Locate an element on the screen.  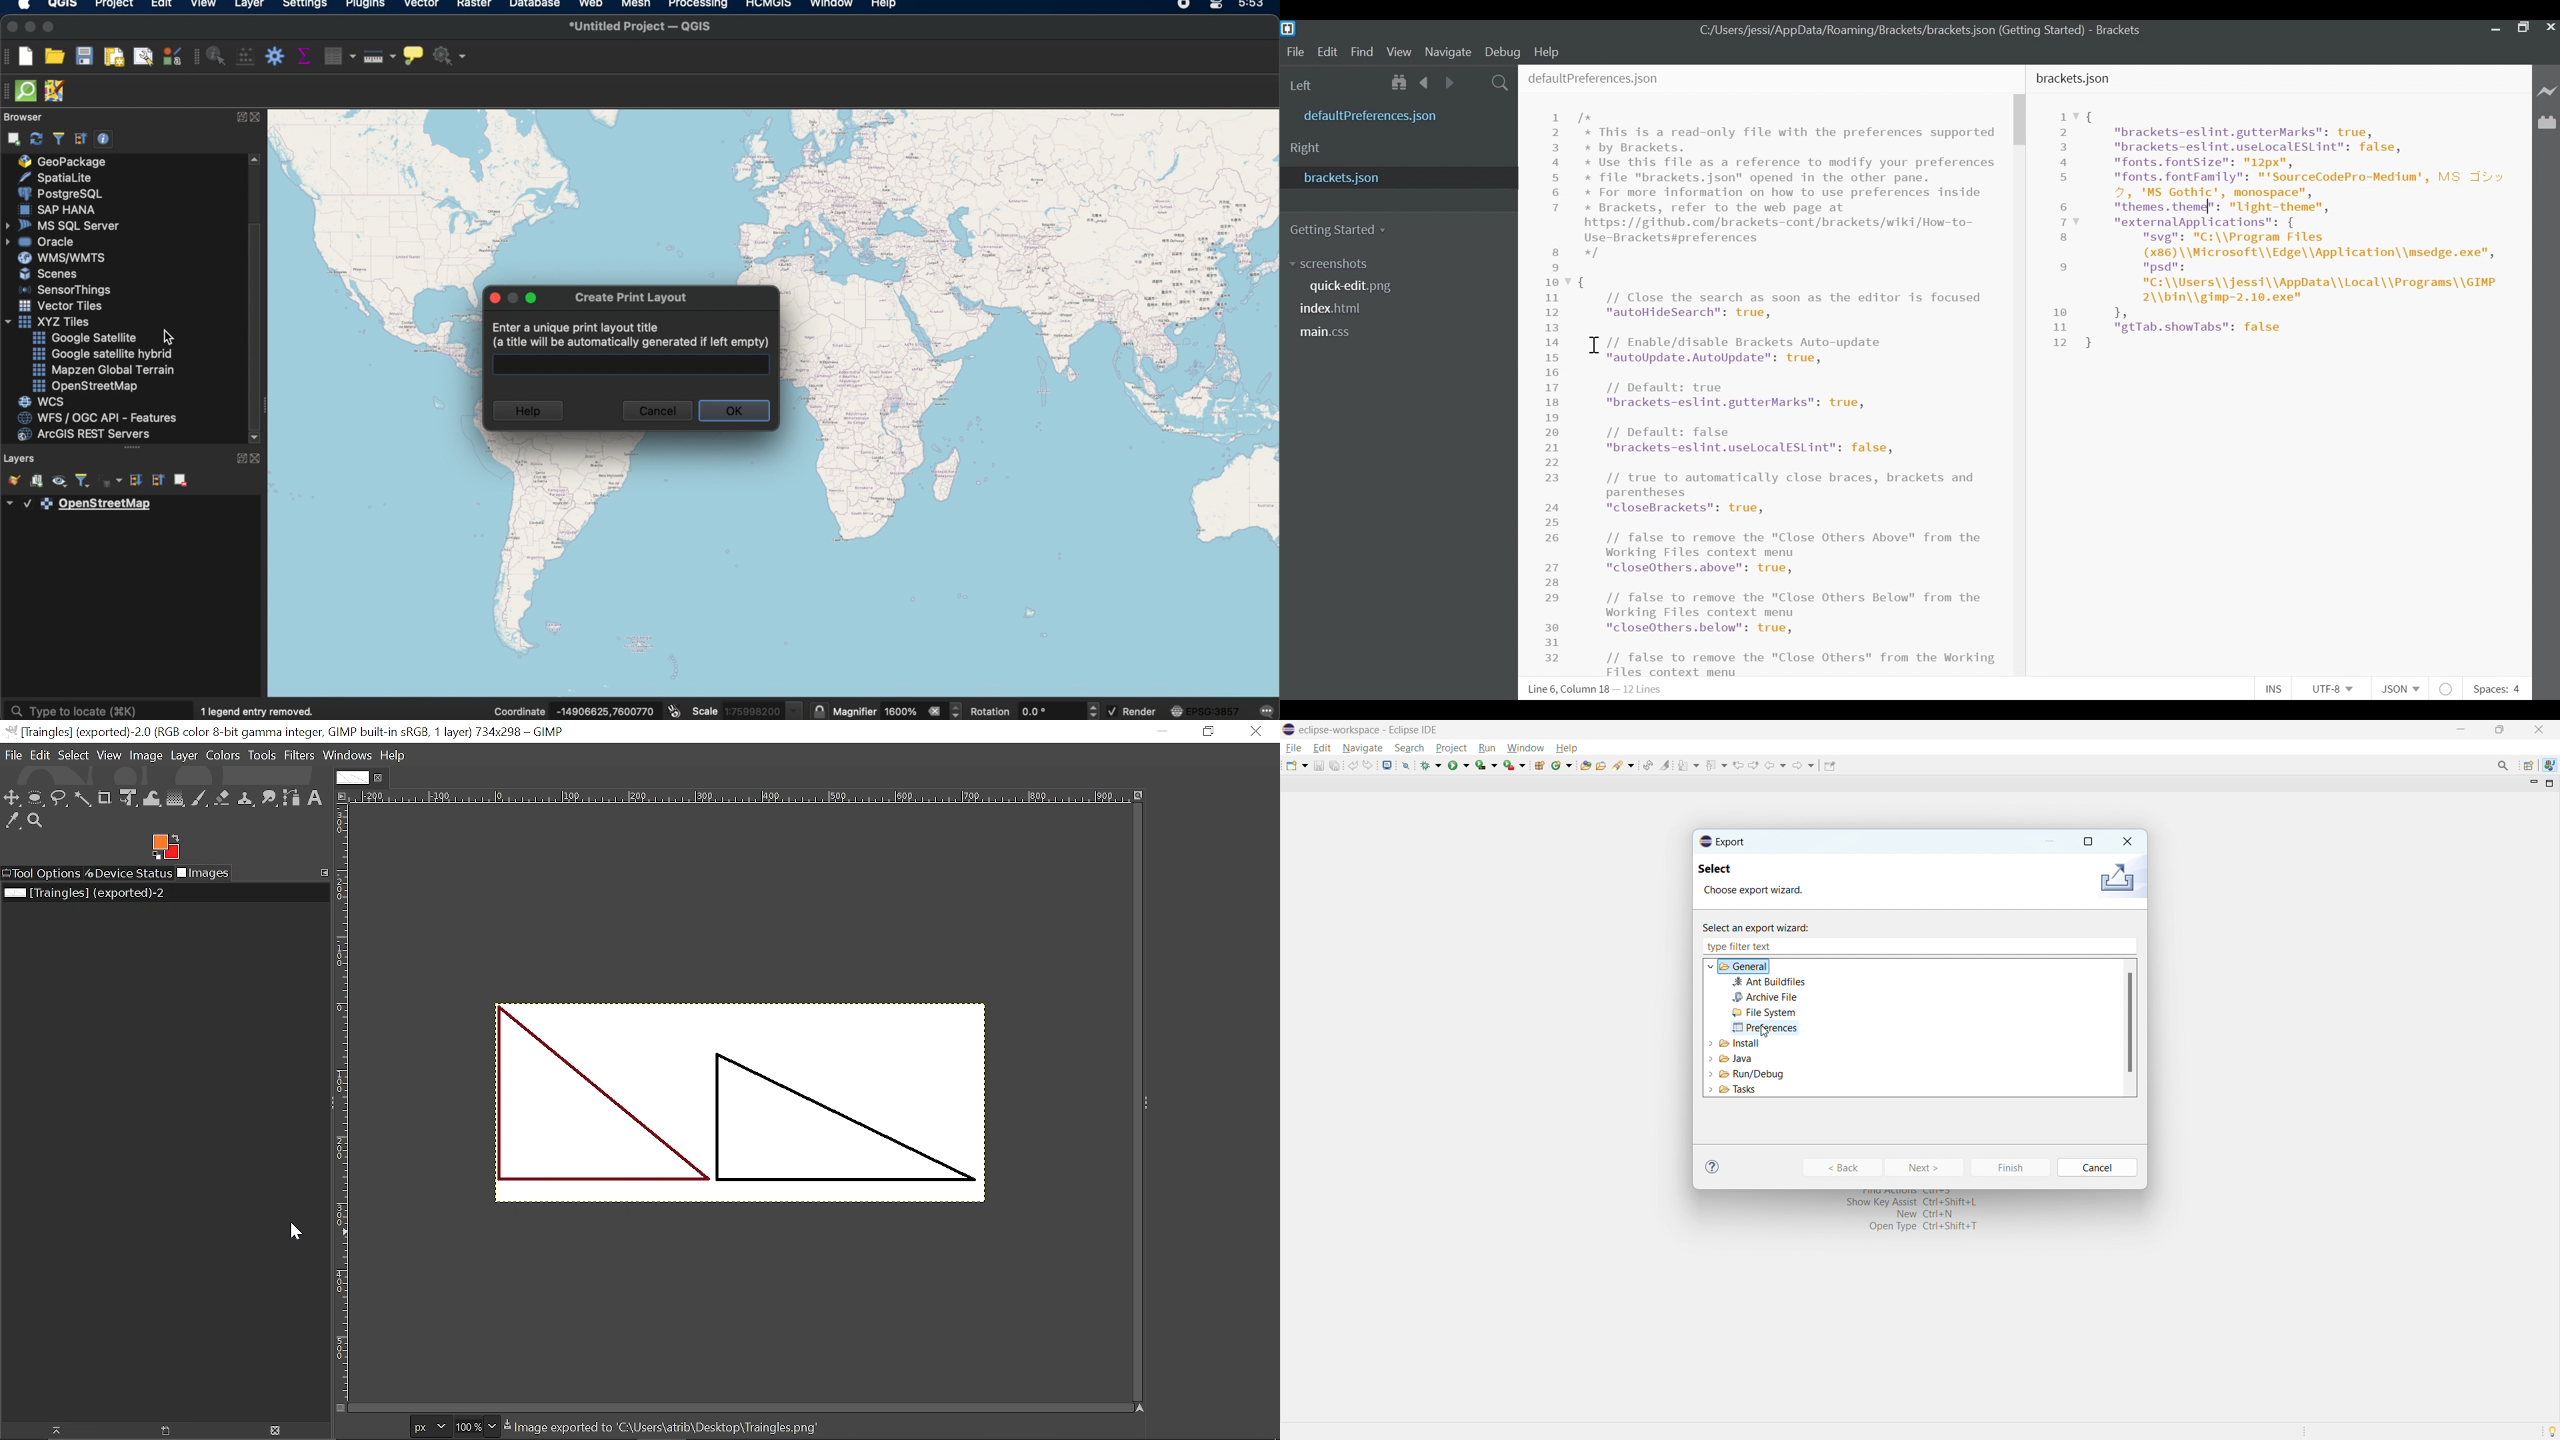
minimize is located at coordinates (2494, 26).